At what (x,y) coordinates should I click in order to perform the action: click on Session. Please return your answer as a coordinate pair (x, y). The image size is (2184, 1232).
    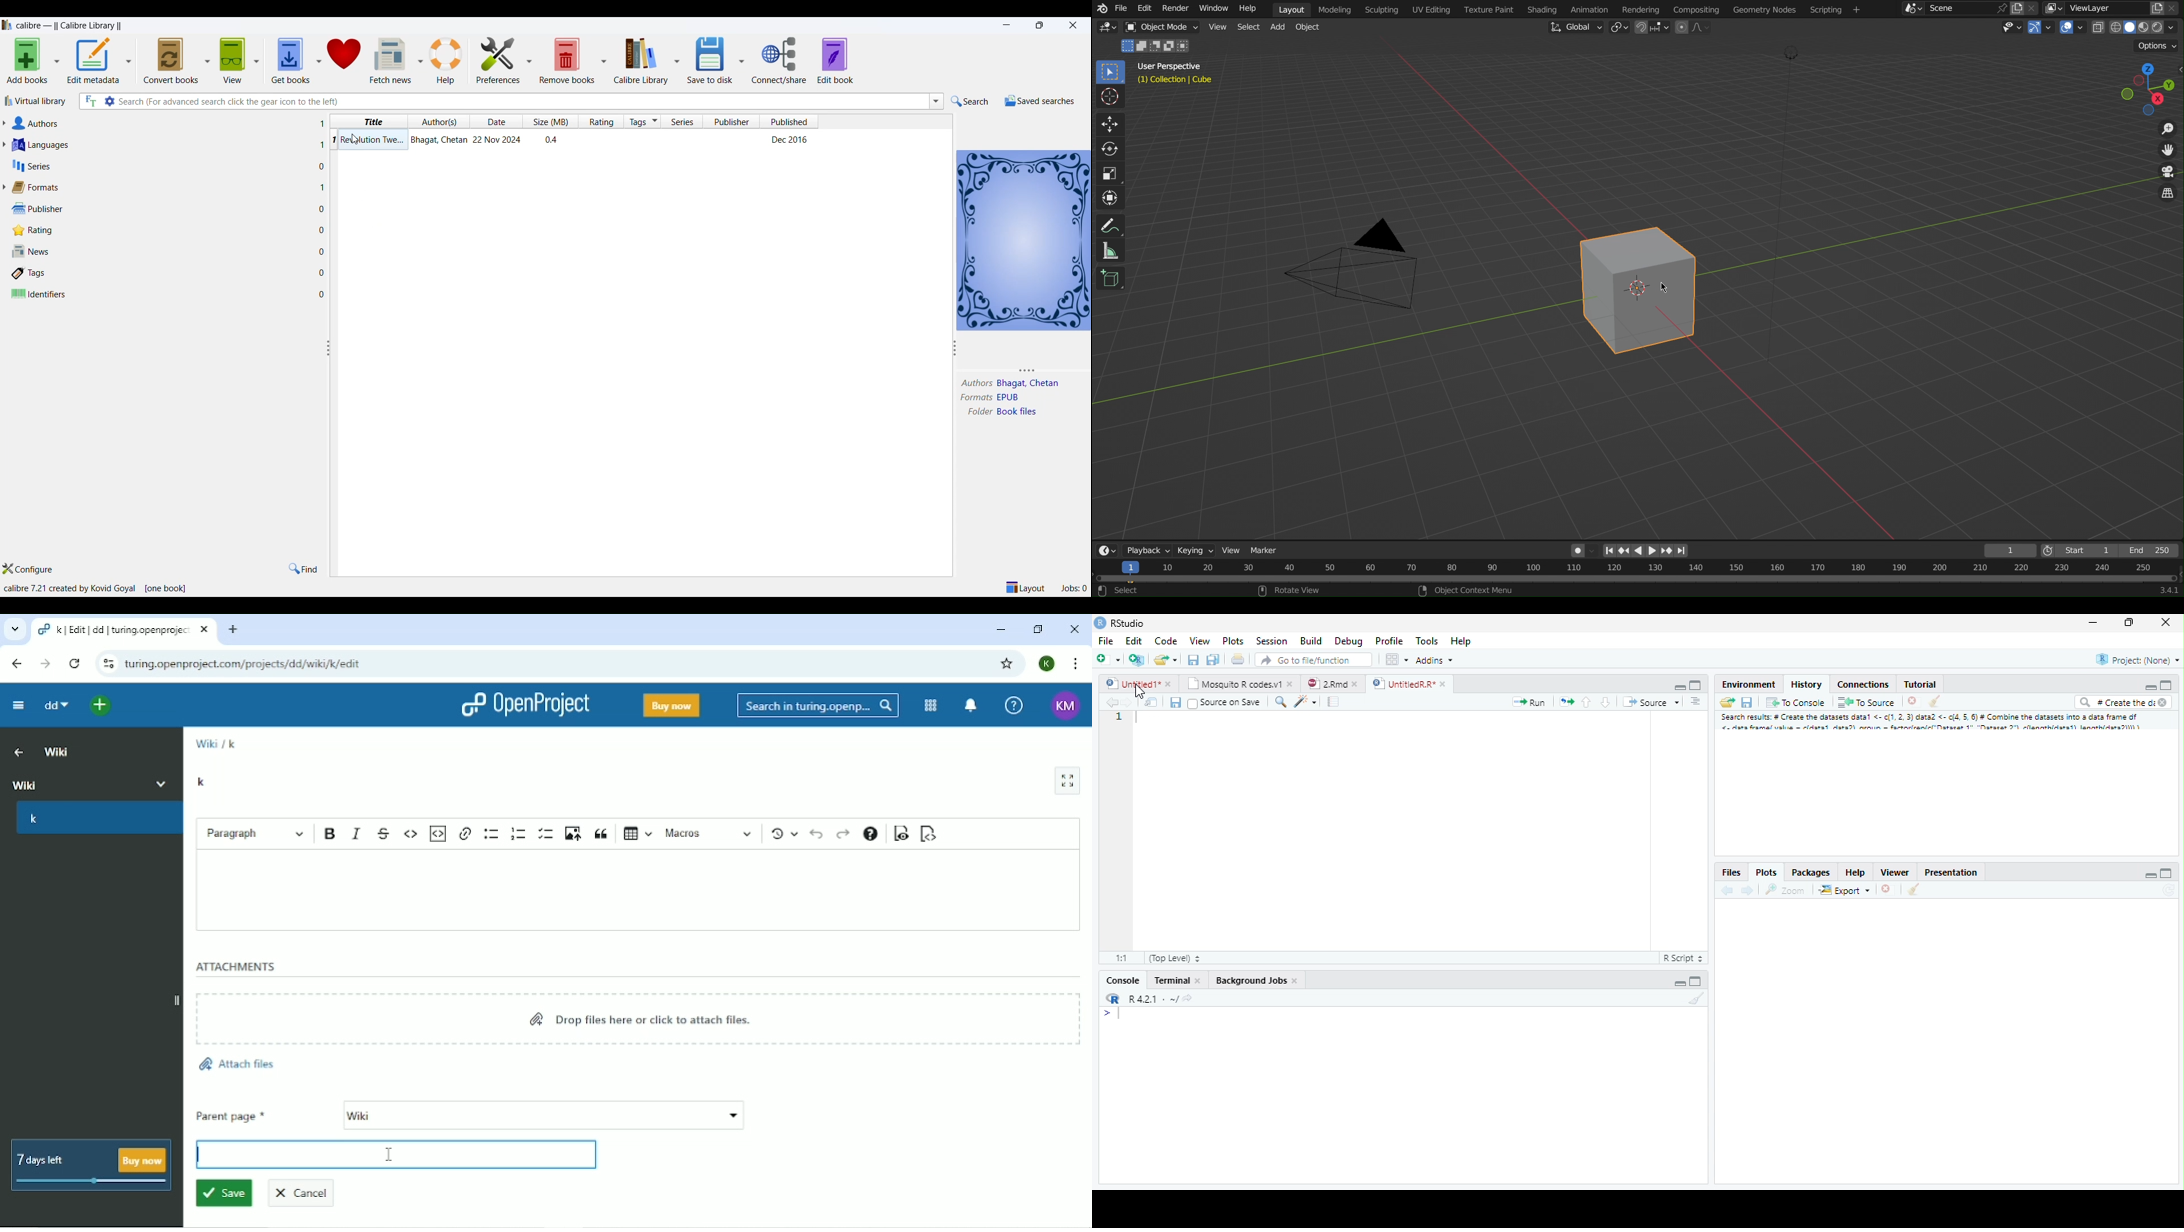
    Looking at the image, I should click on (1274, 641).